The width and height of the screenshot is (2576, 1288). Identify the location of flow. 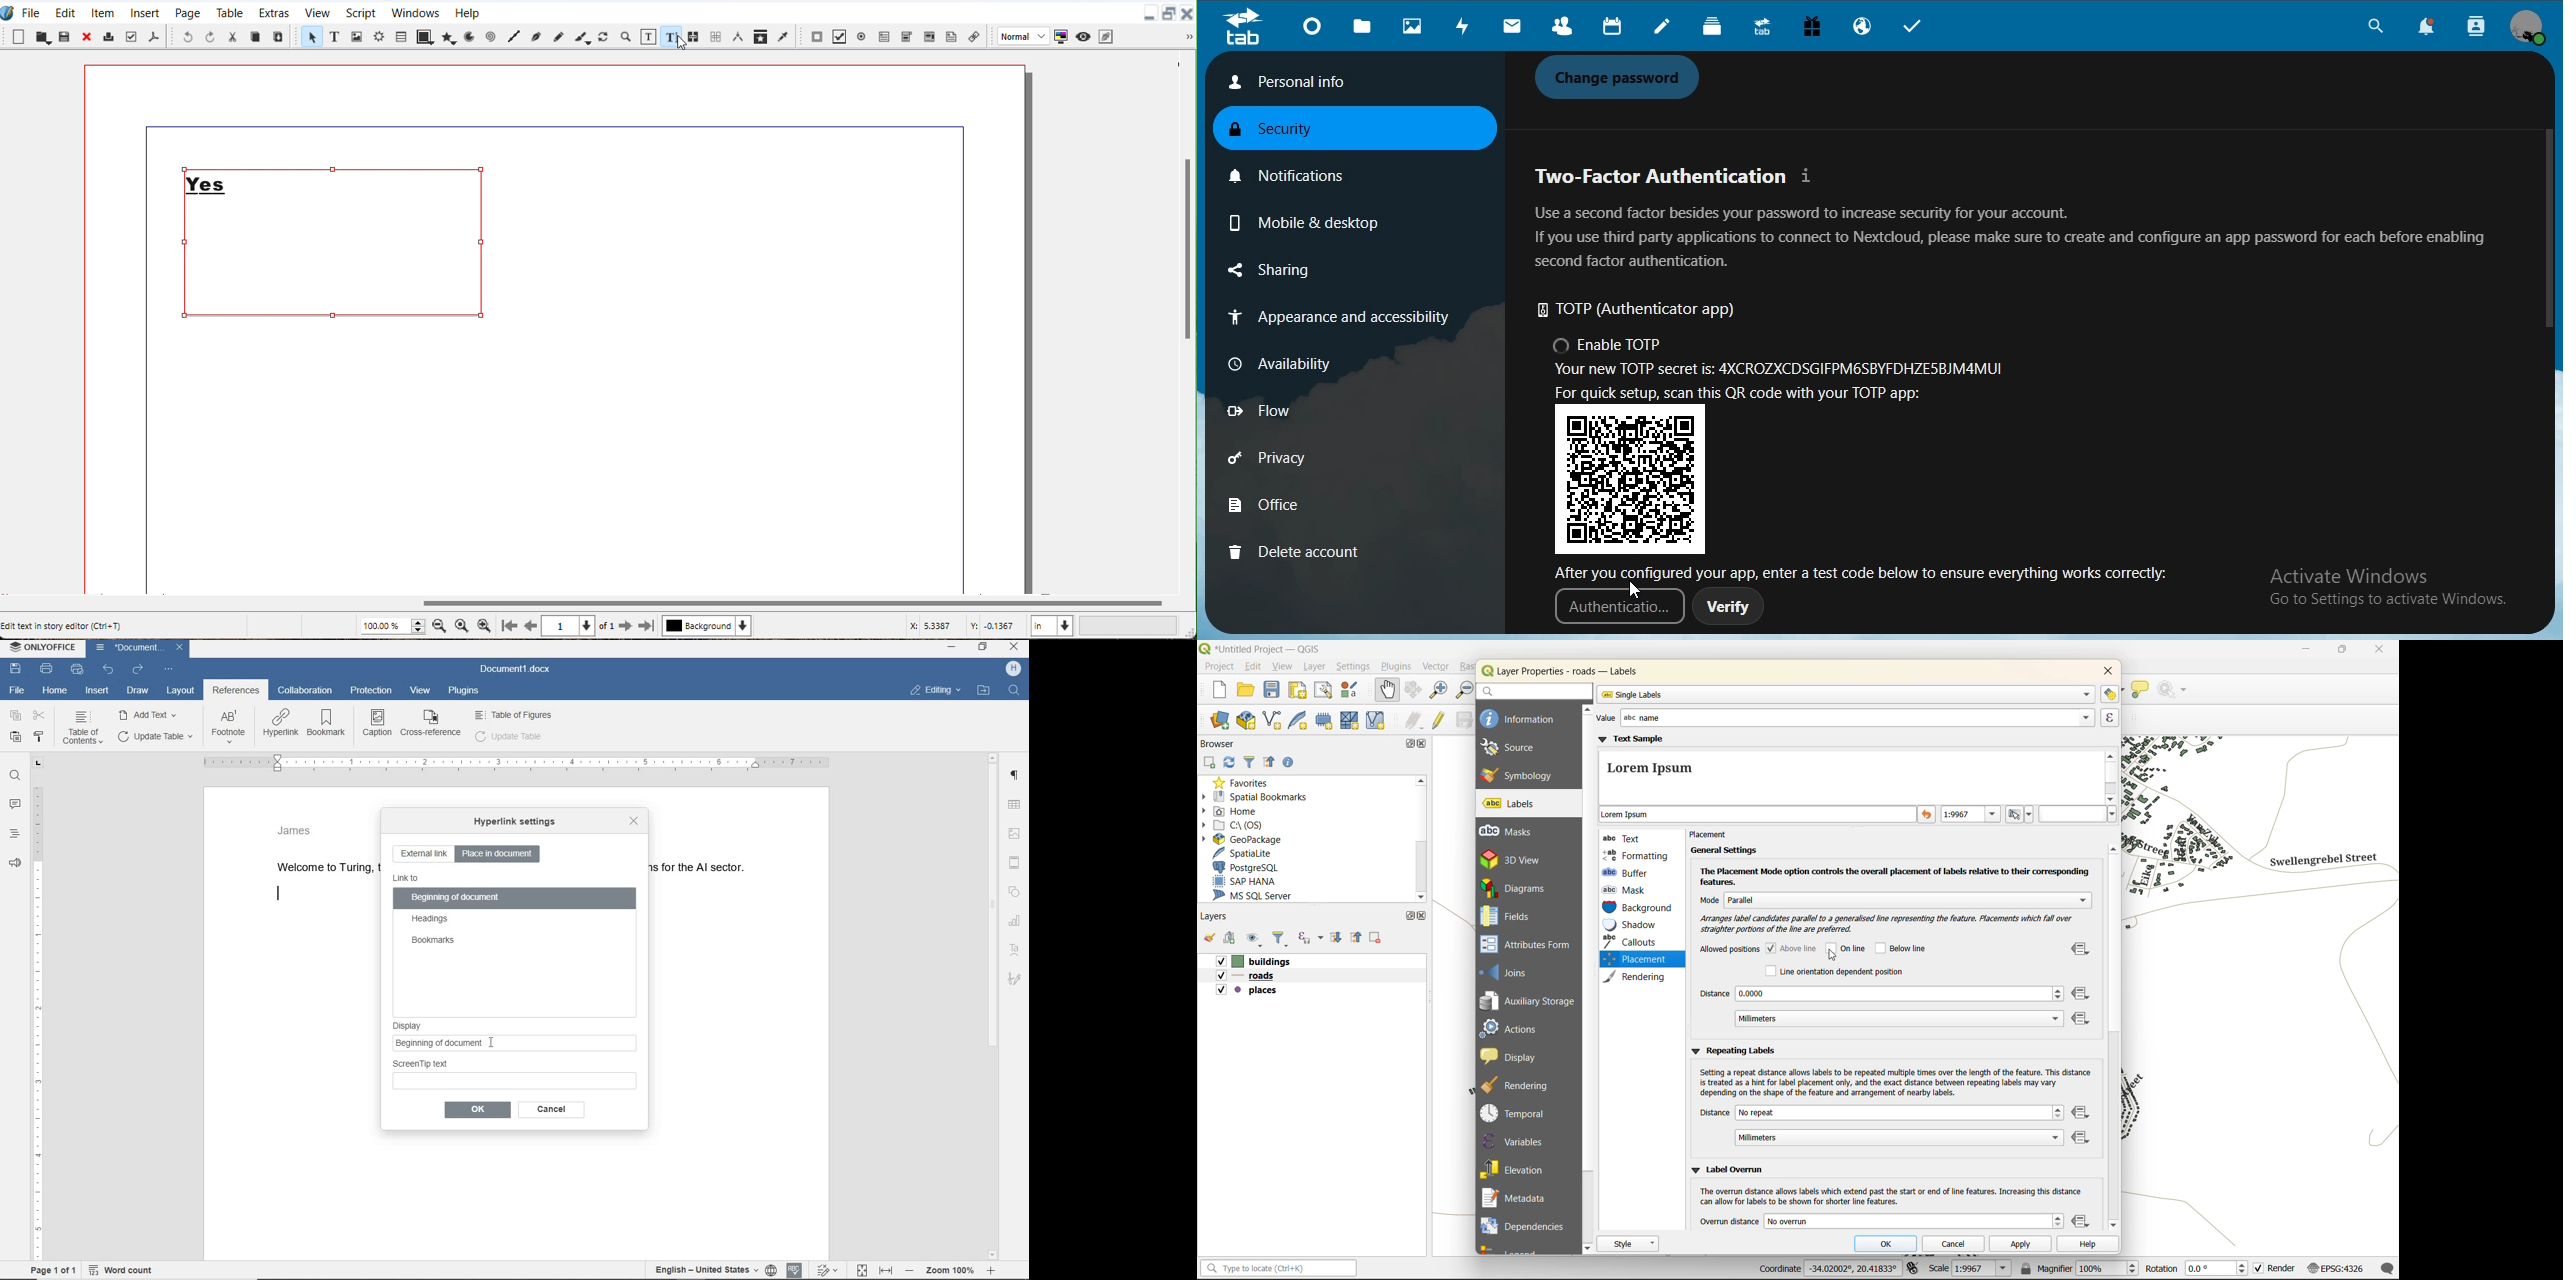
(1291, 411).